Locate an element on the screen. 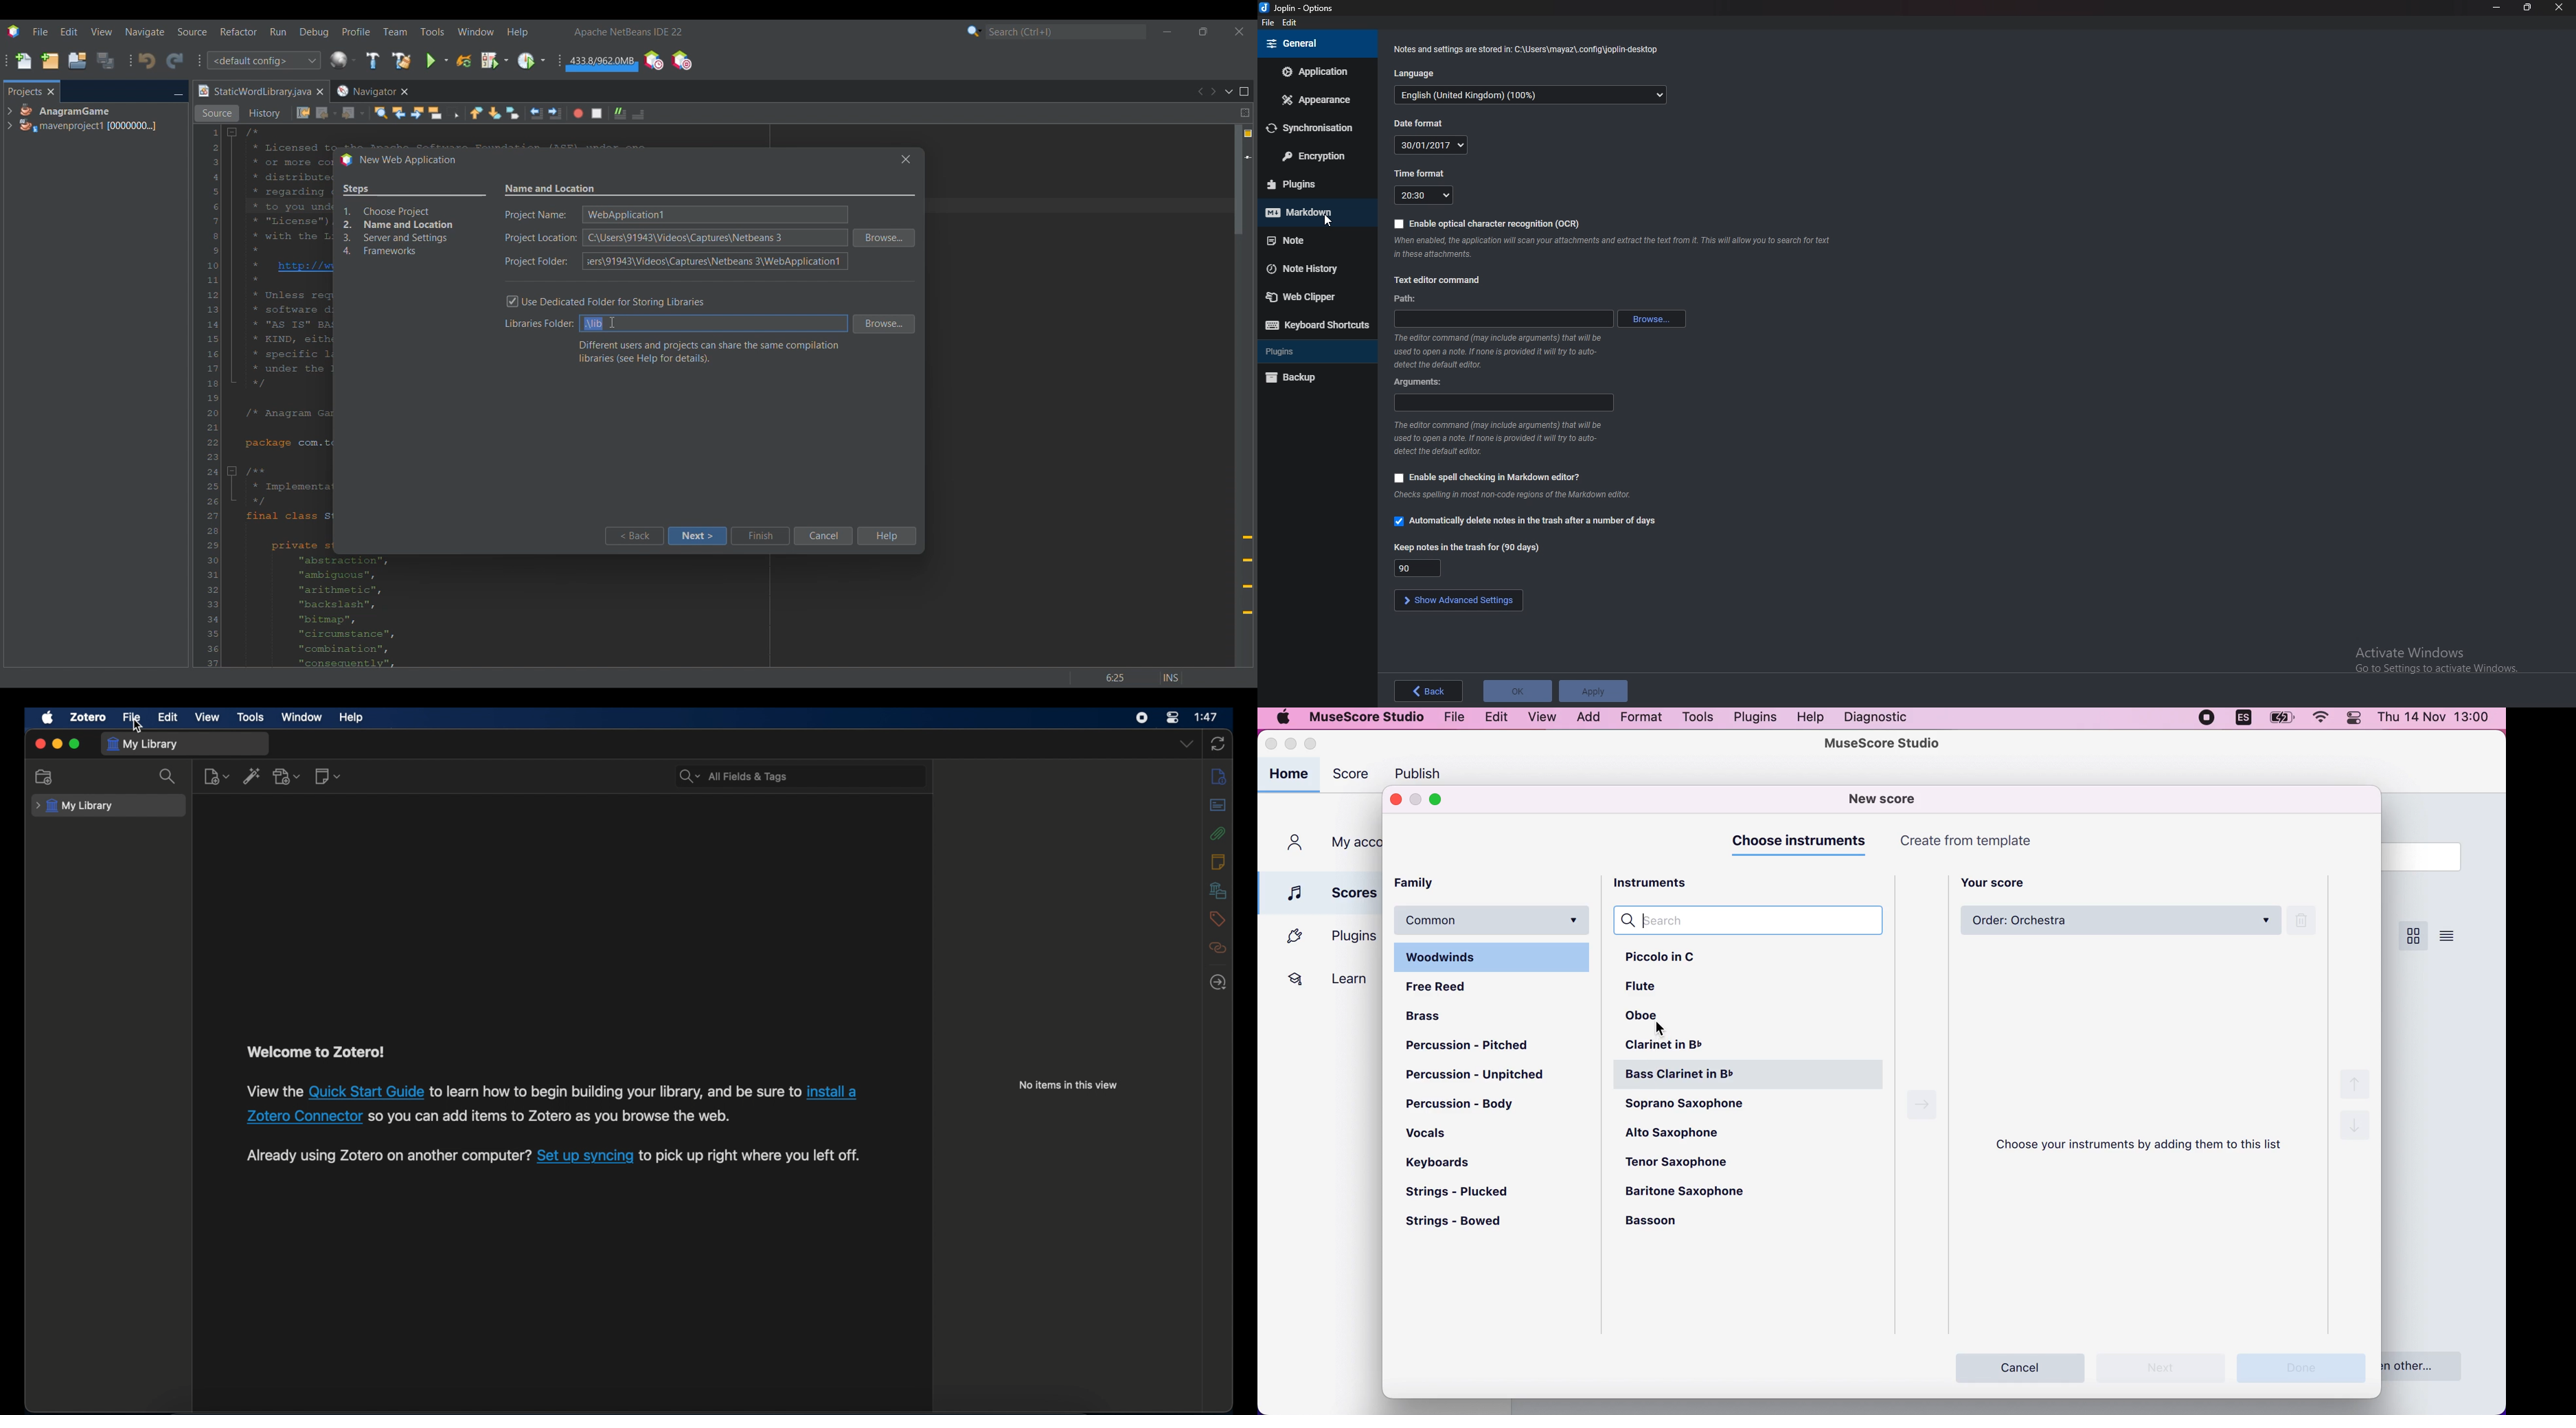 The image size is (2576, 1428). libraries is located at coordinates (1218, 890).